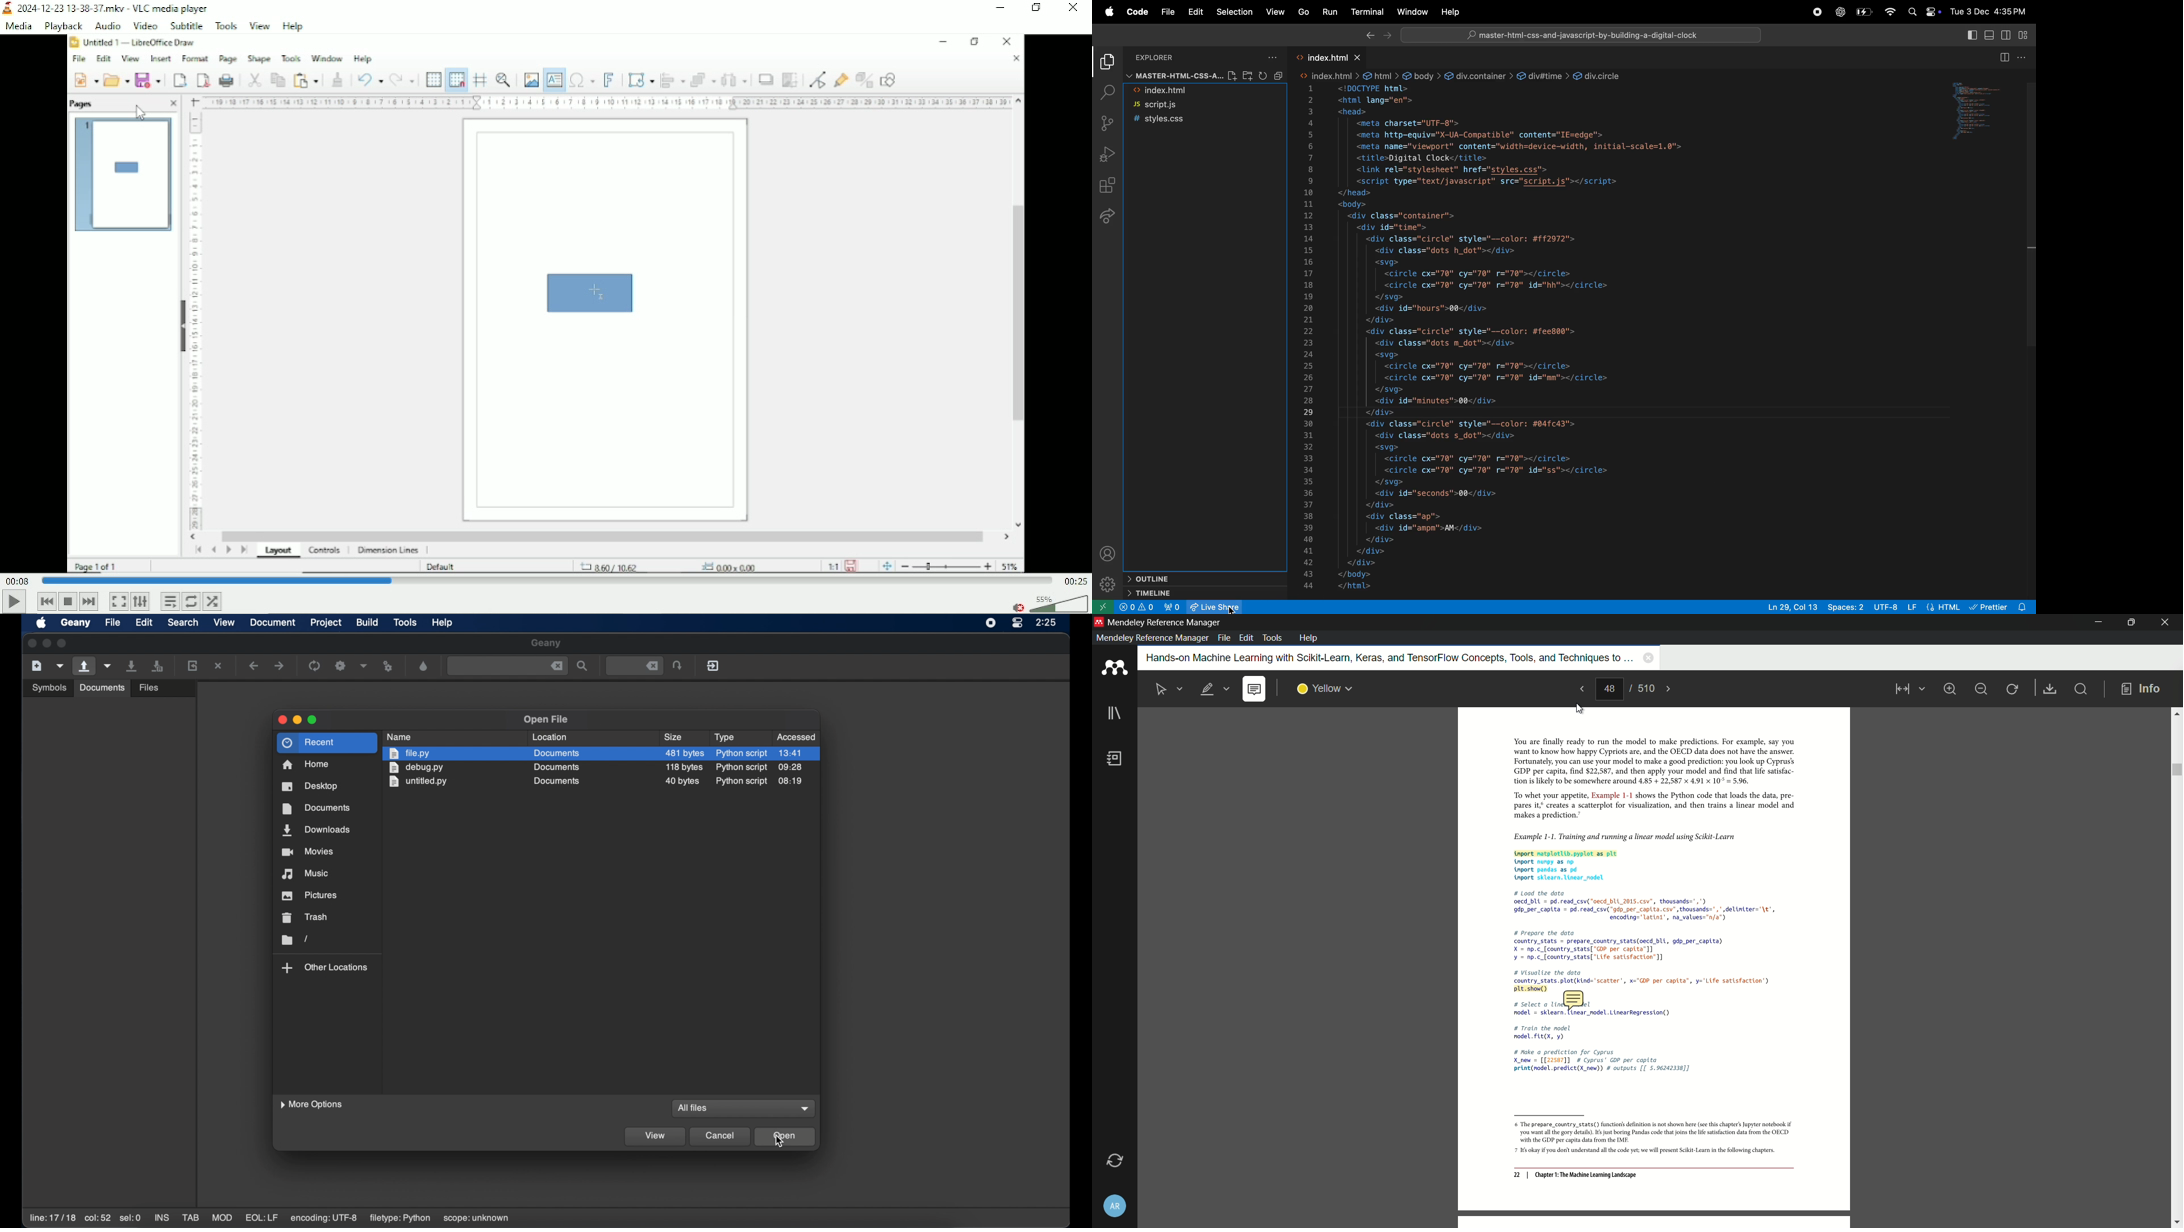 This screenshot has width=2184, height=1232. What do you see at coordinates (2176, 770) in the screenshot?
I see `scroll bar` at bounding box center [2176, 770].